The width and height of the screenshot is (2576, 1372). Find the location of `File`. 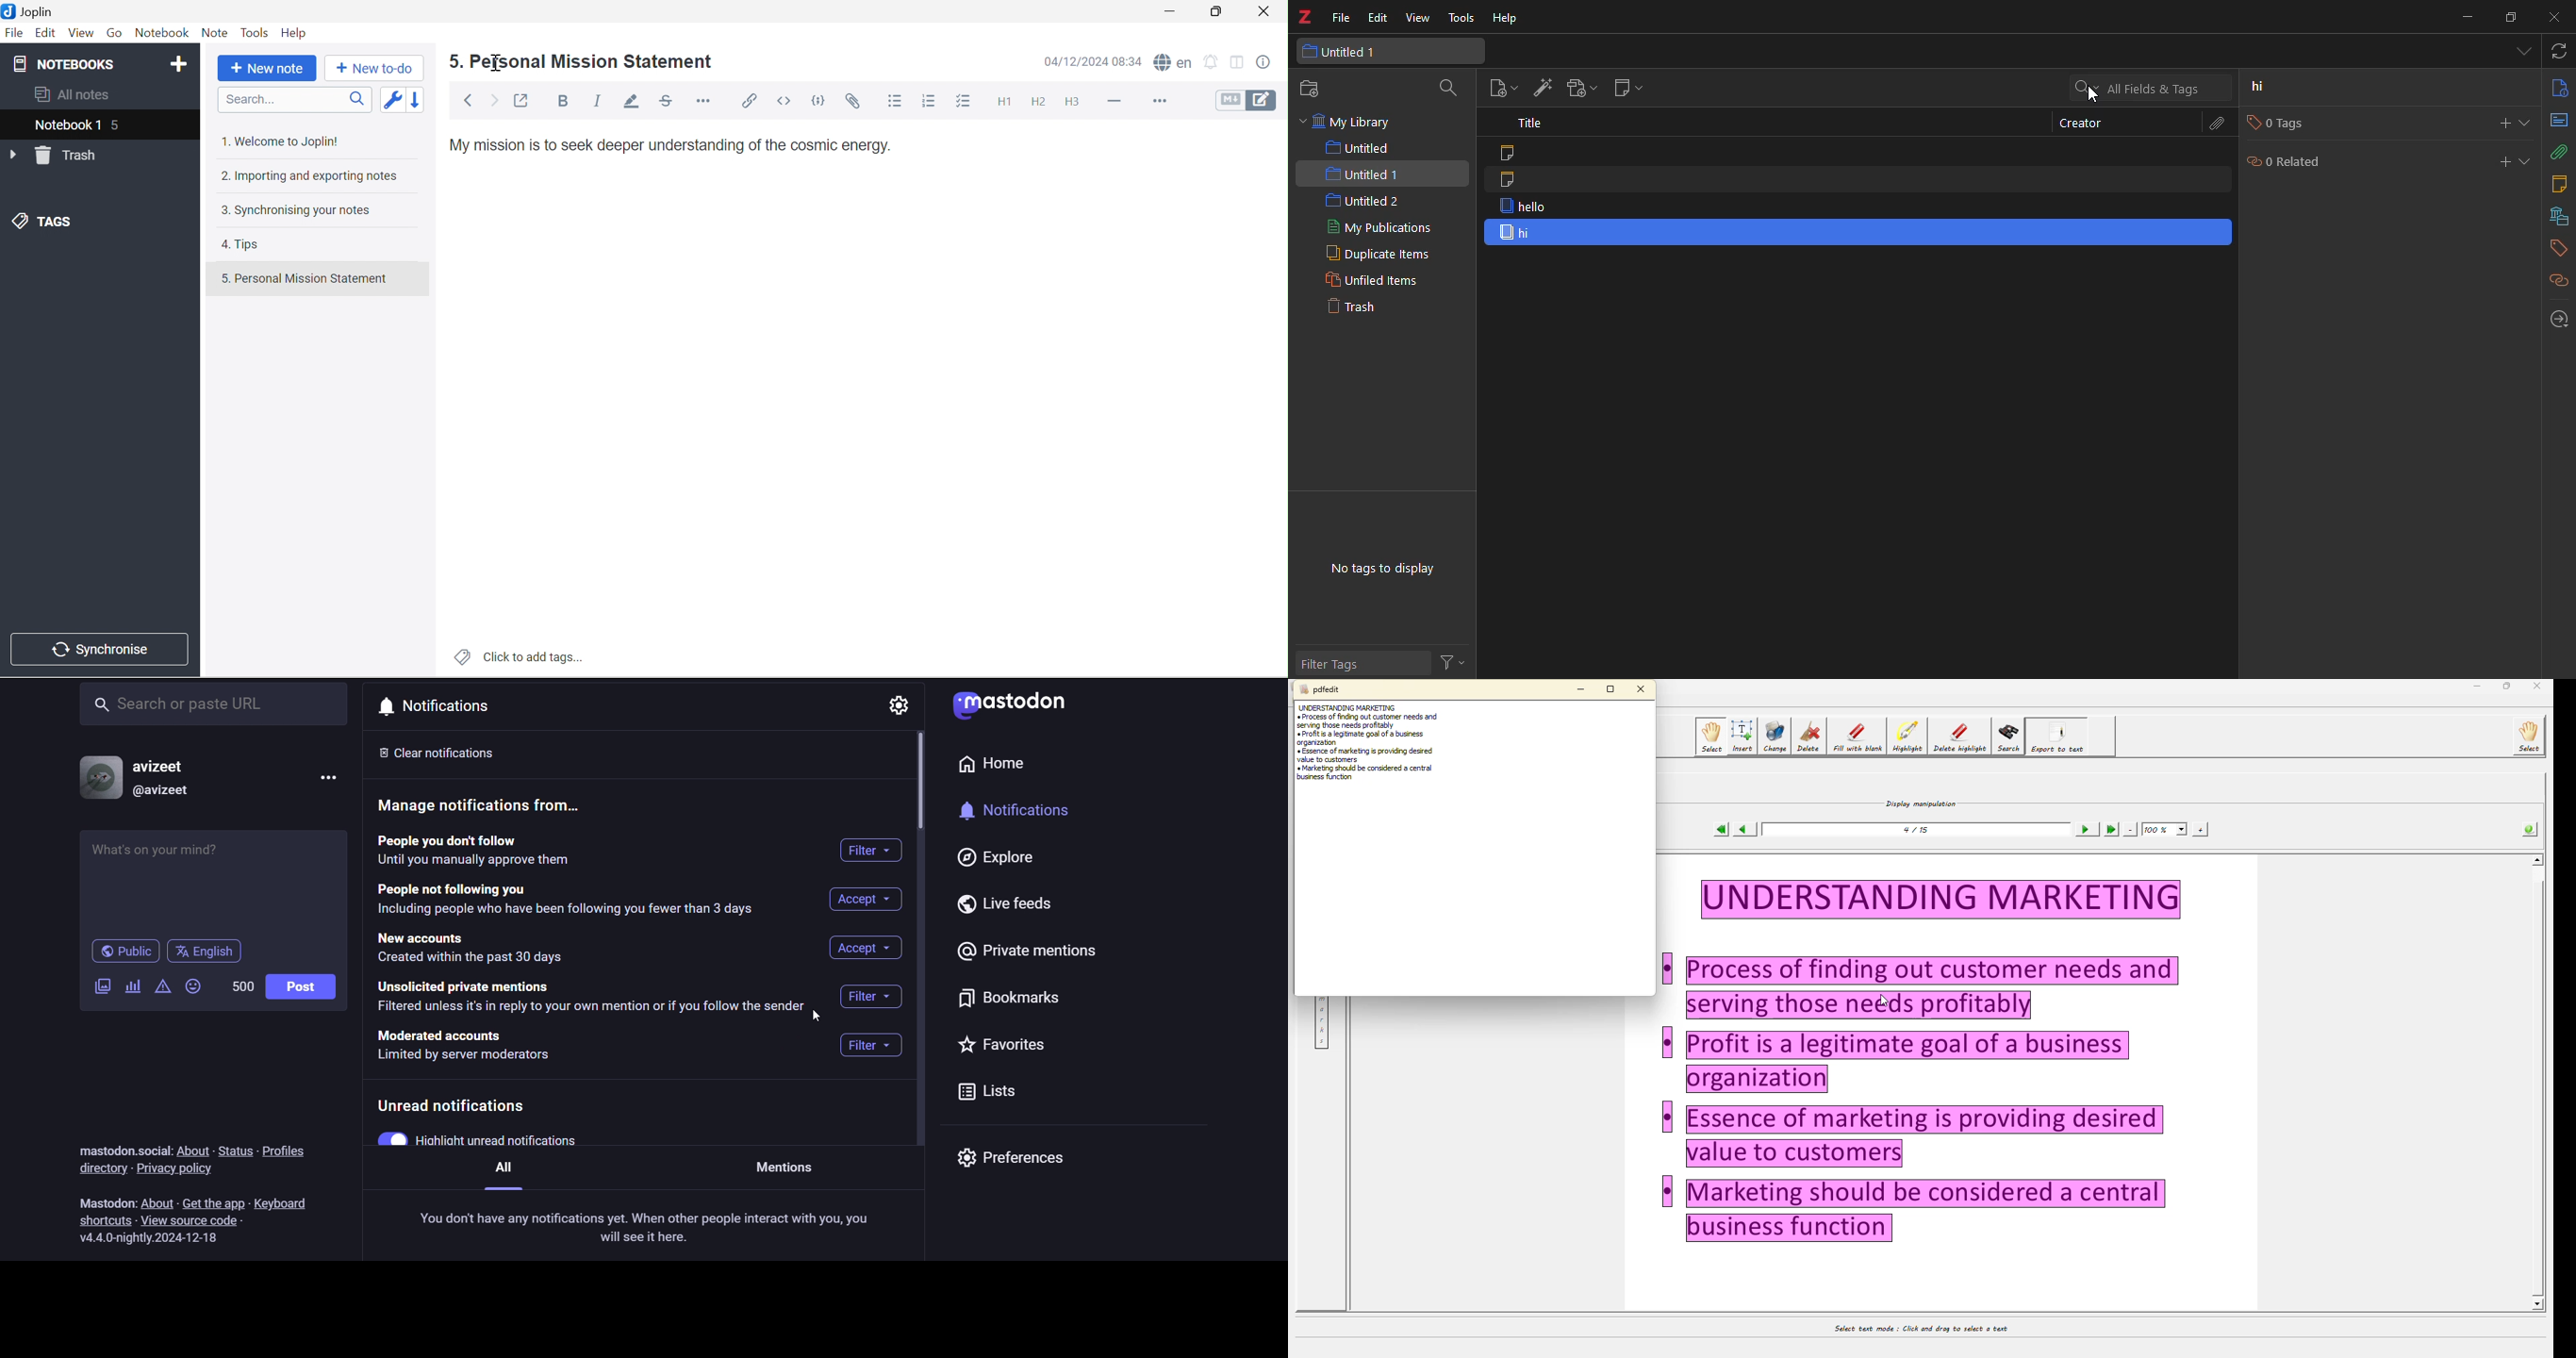

File is located at coordinates (15, 32).